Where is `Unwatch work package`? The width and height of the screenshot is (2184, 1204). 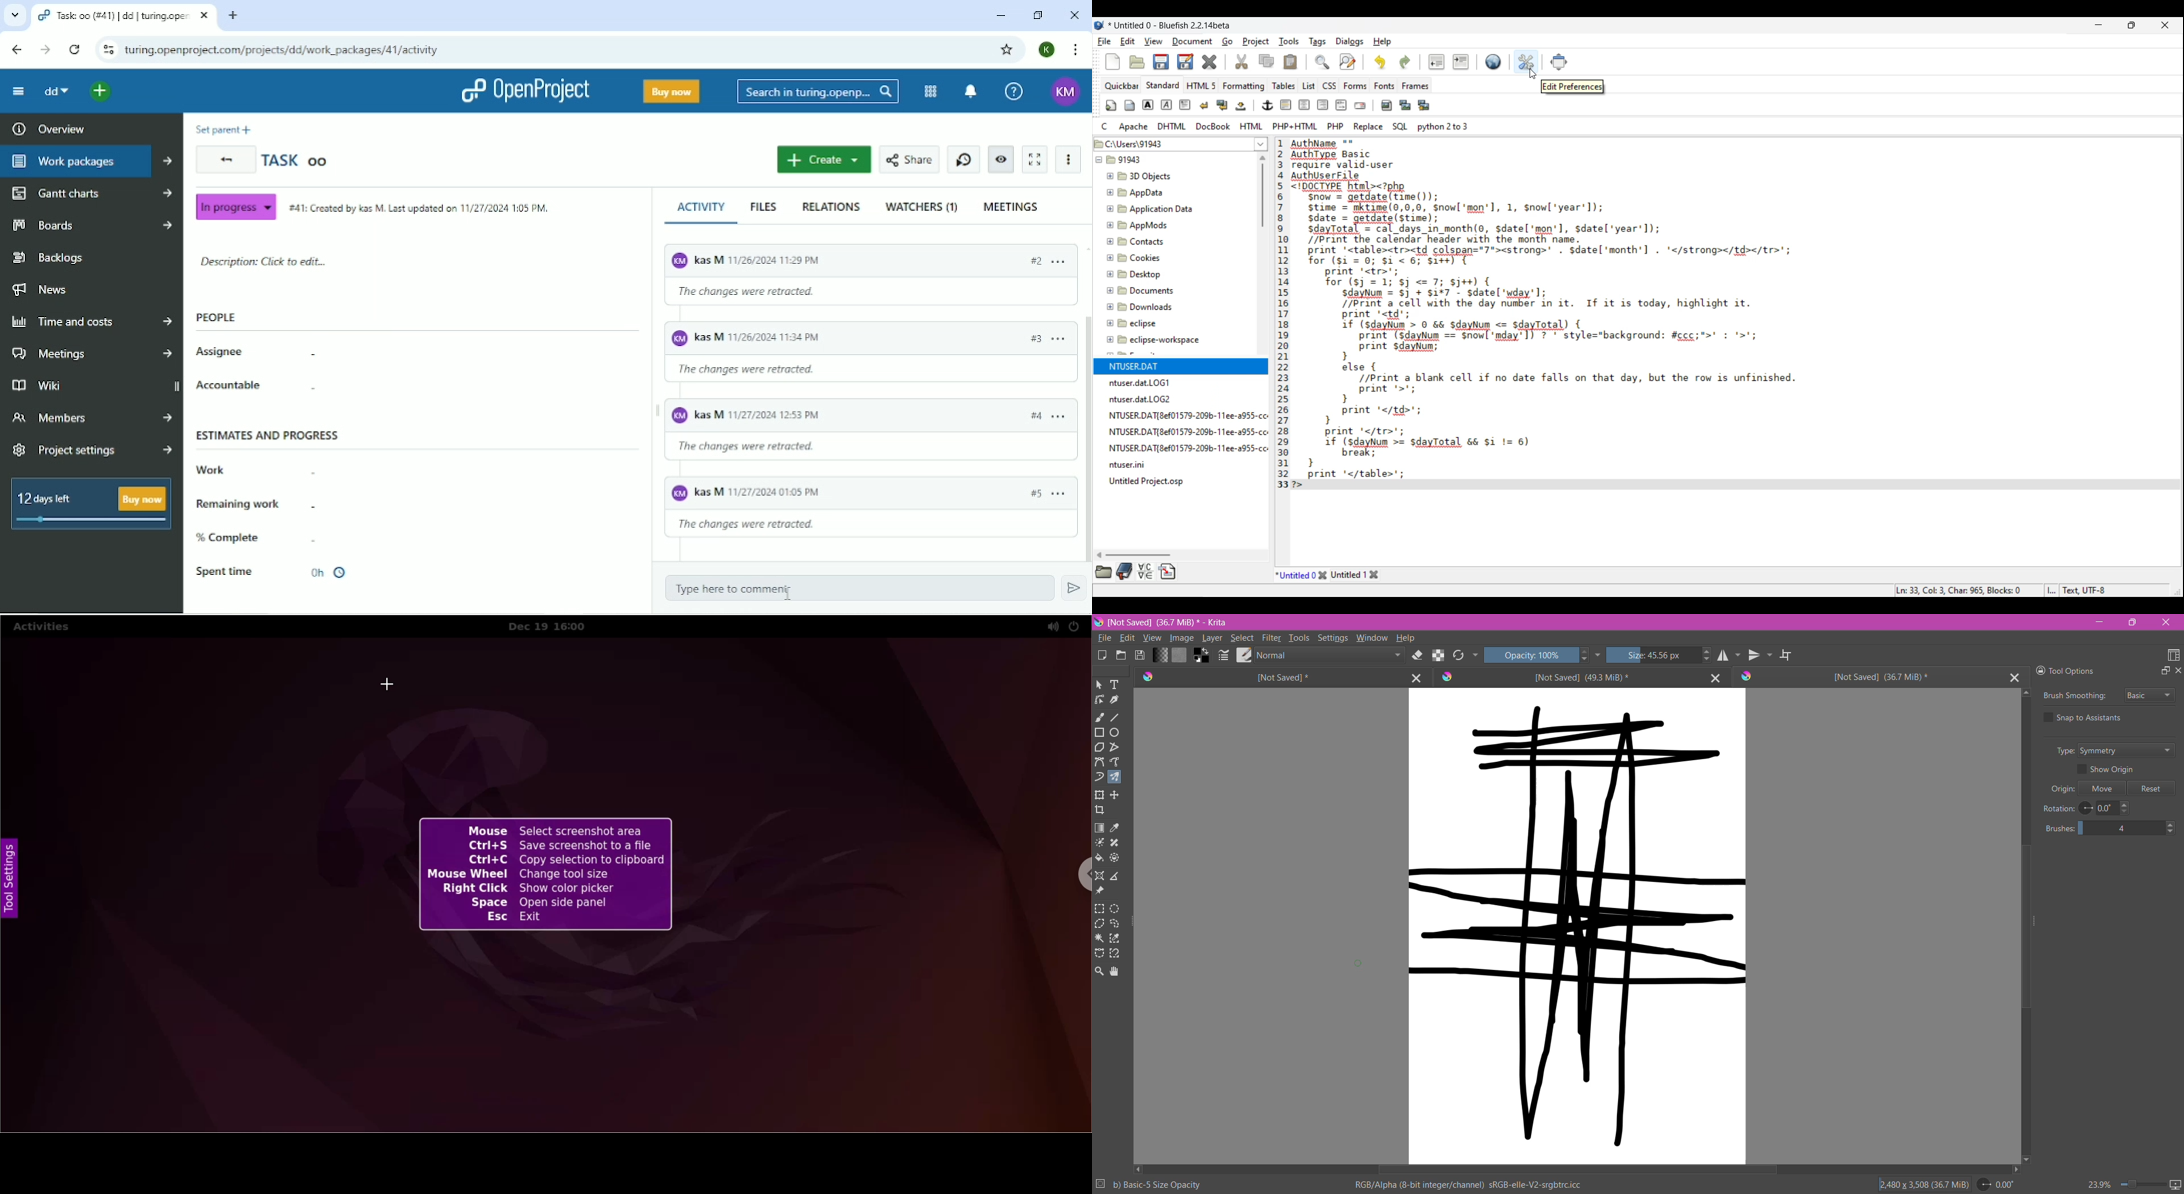 Unwatch work package is located at coordinates (1002, 159).